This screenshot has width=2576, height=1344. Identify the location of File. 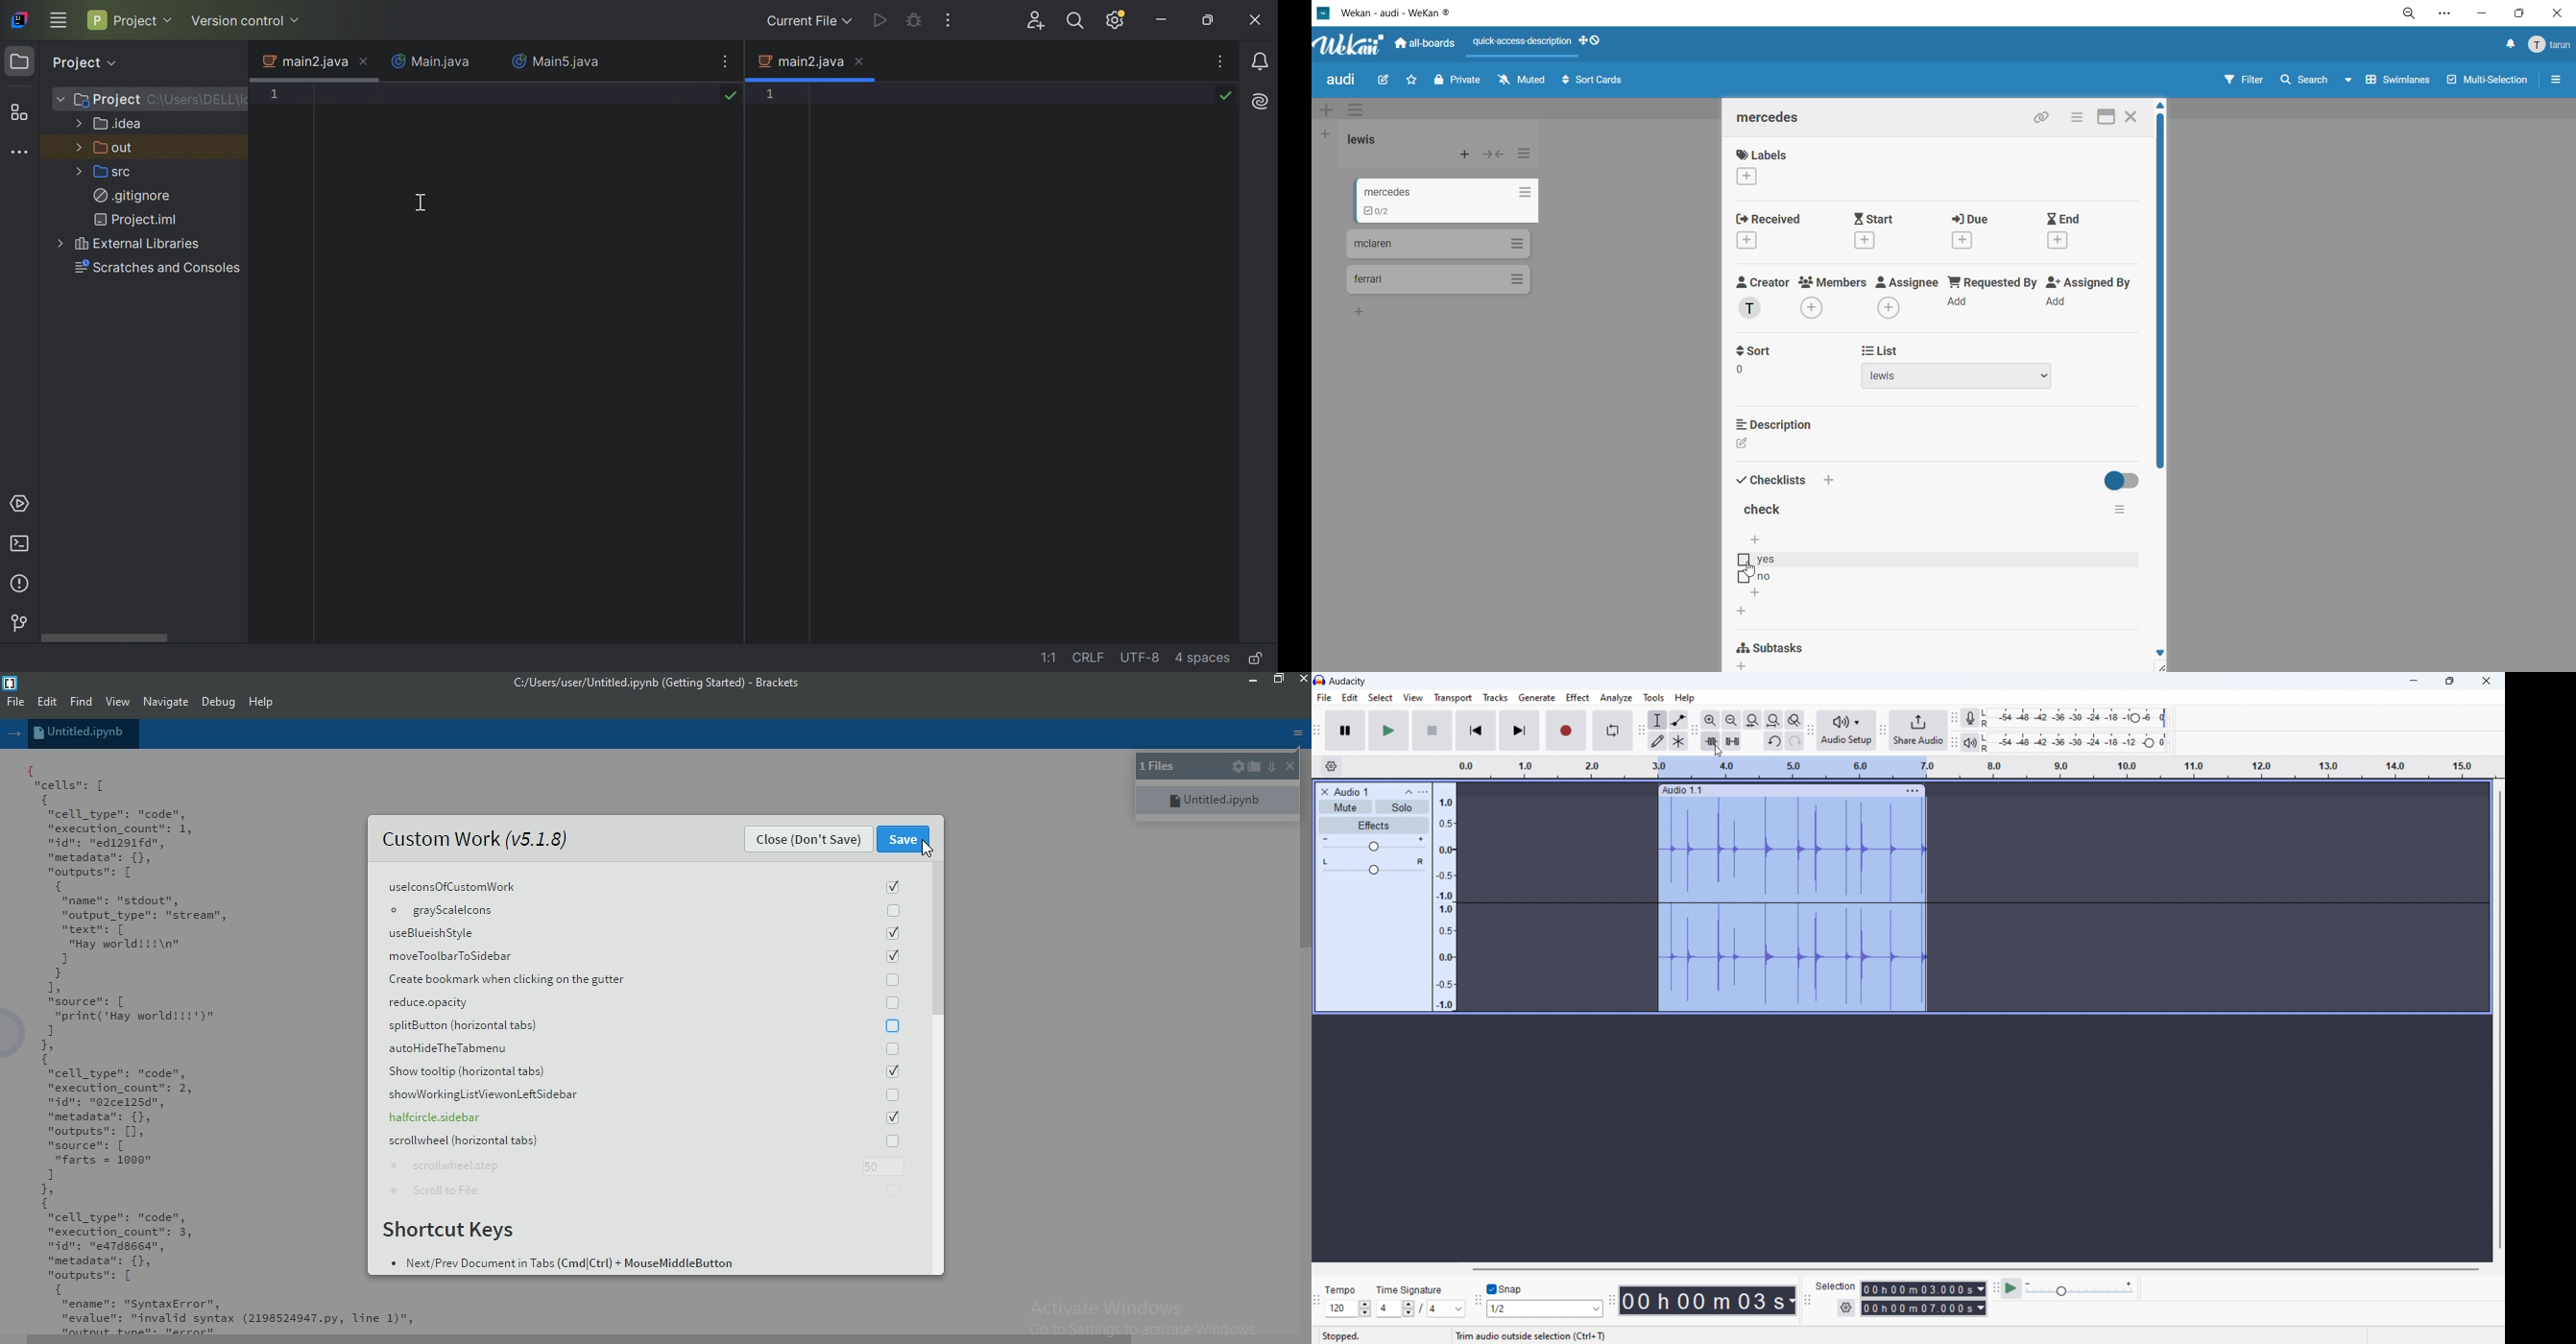
(15, 703).